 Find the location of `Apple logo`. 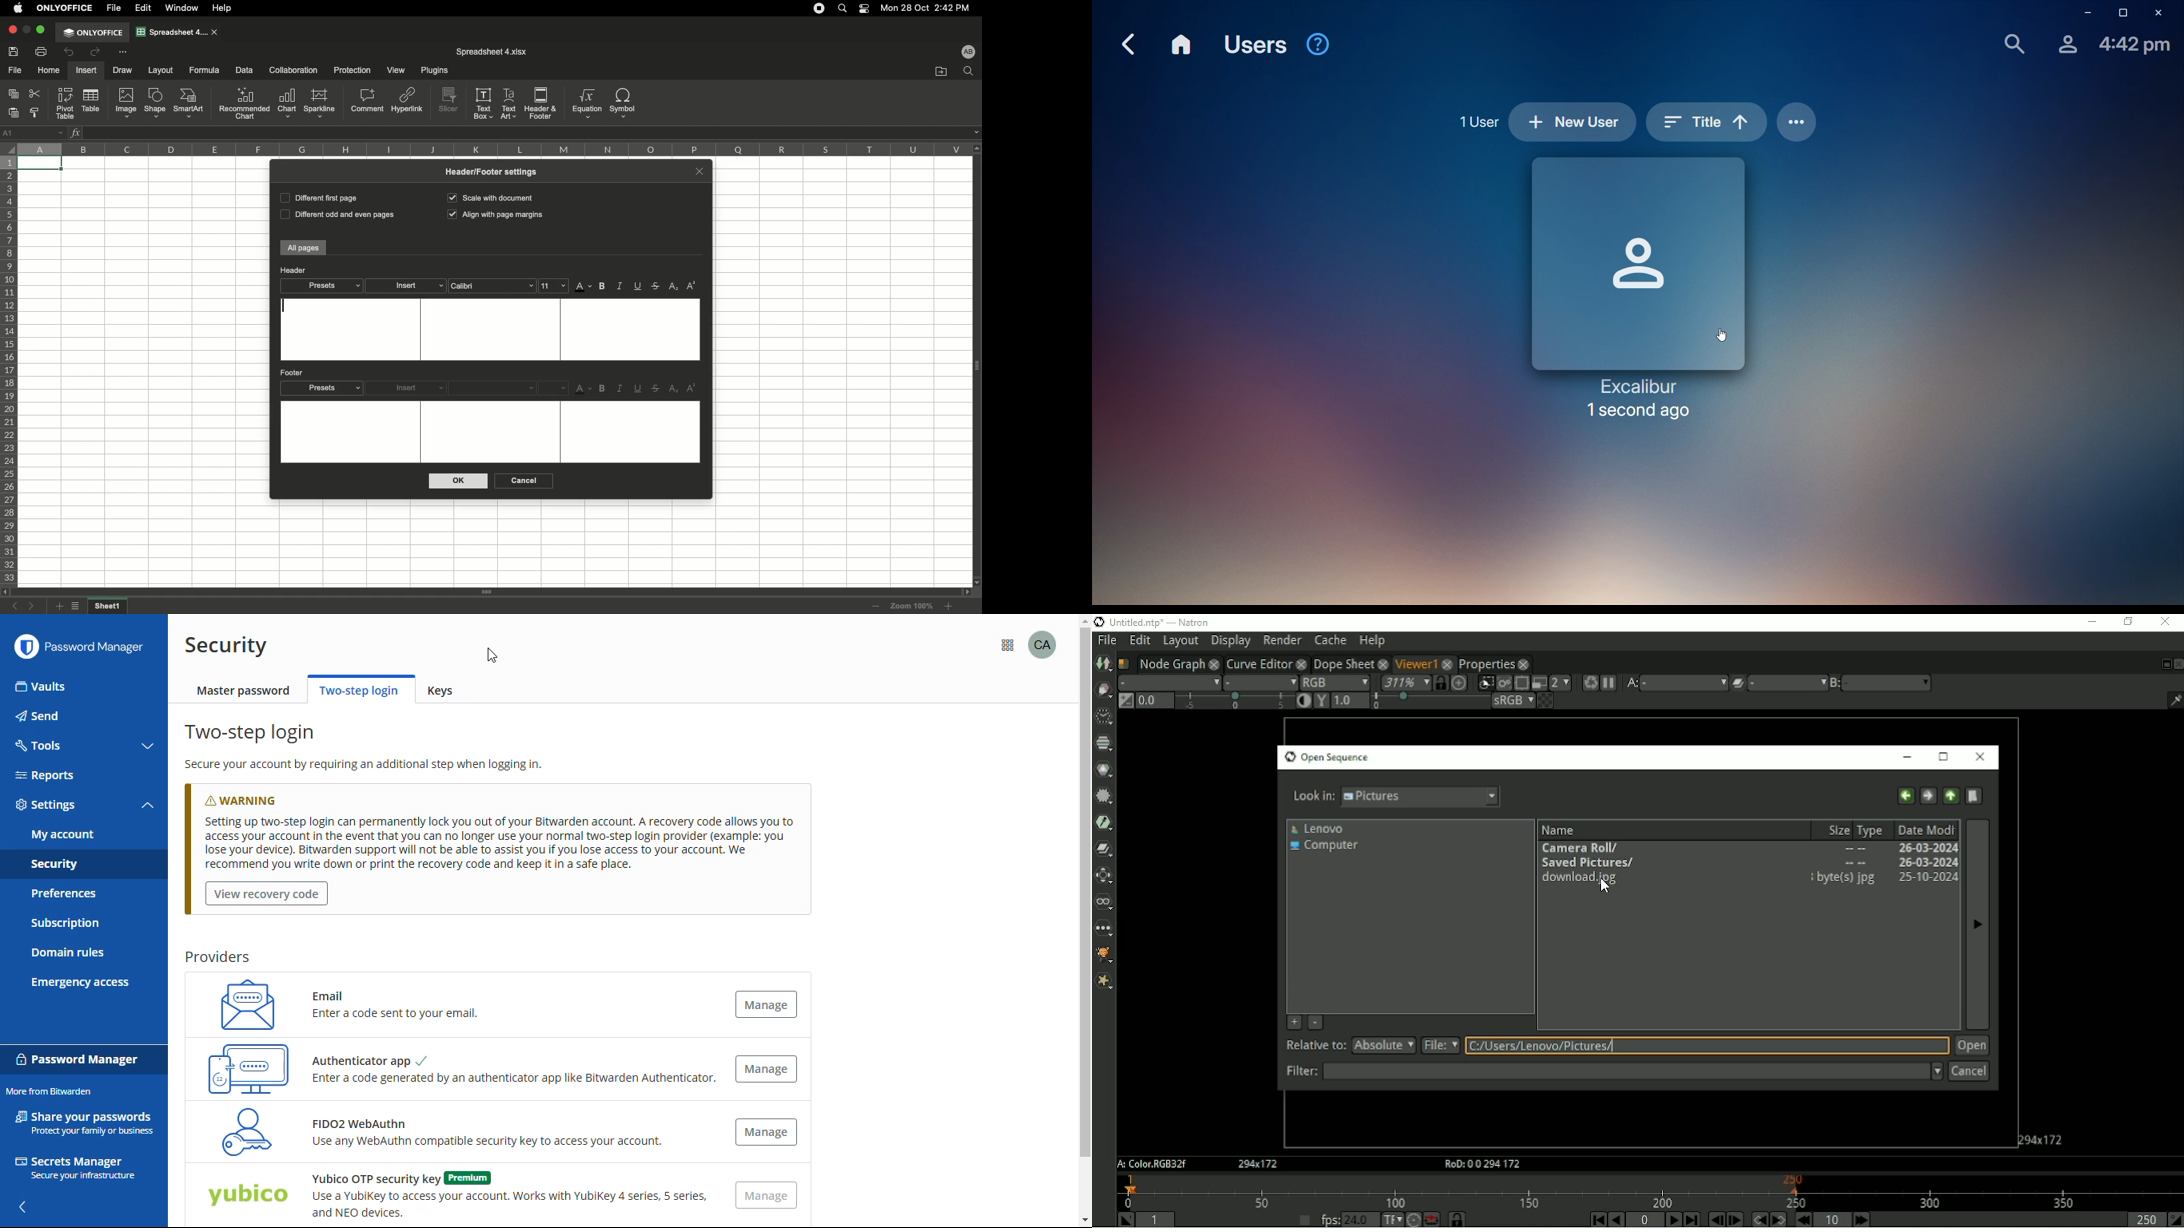

Apple logo is located at coordinates (18, 8).